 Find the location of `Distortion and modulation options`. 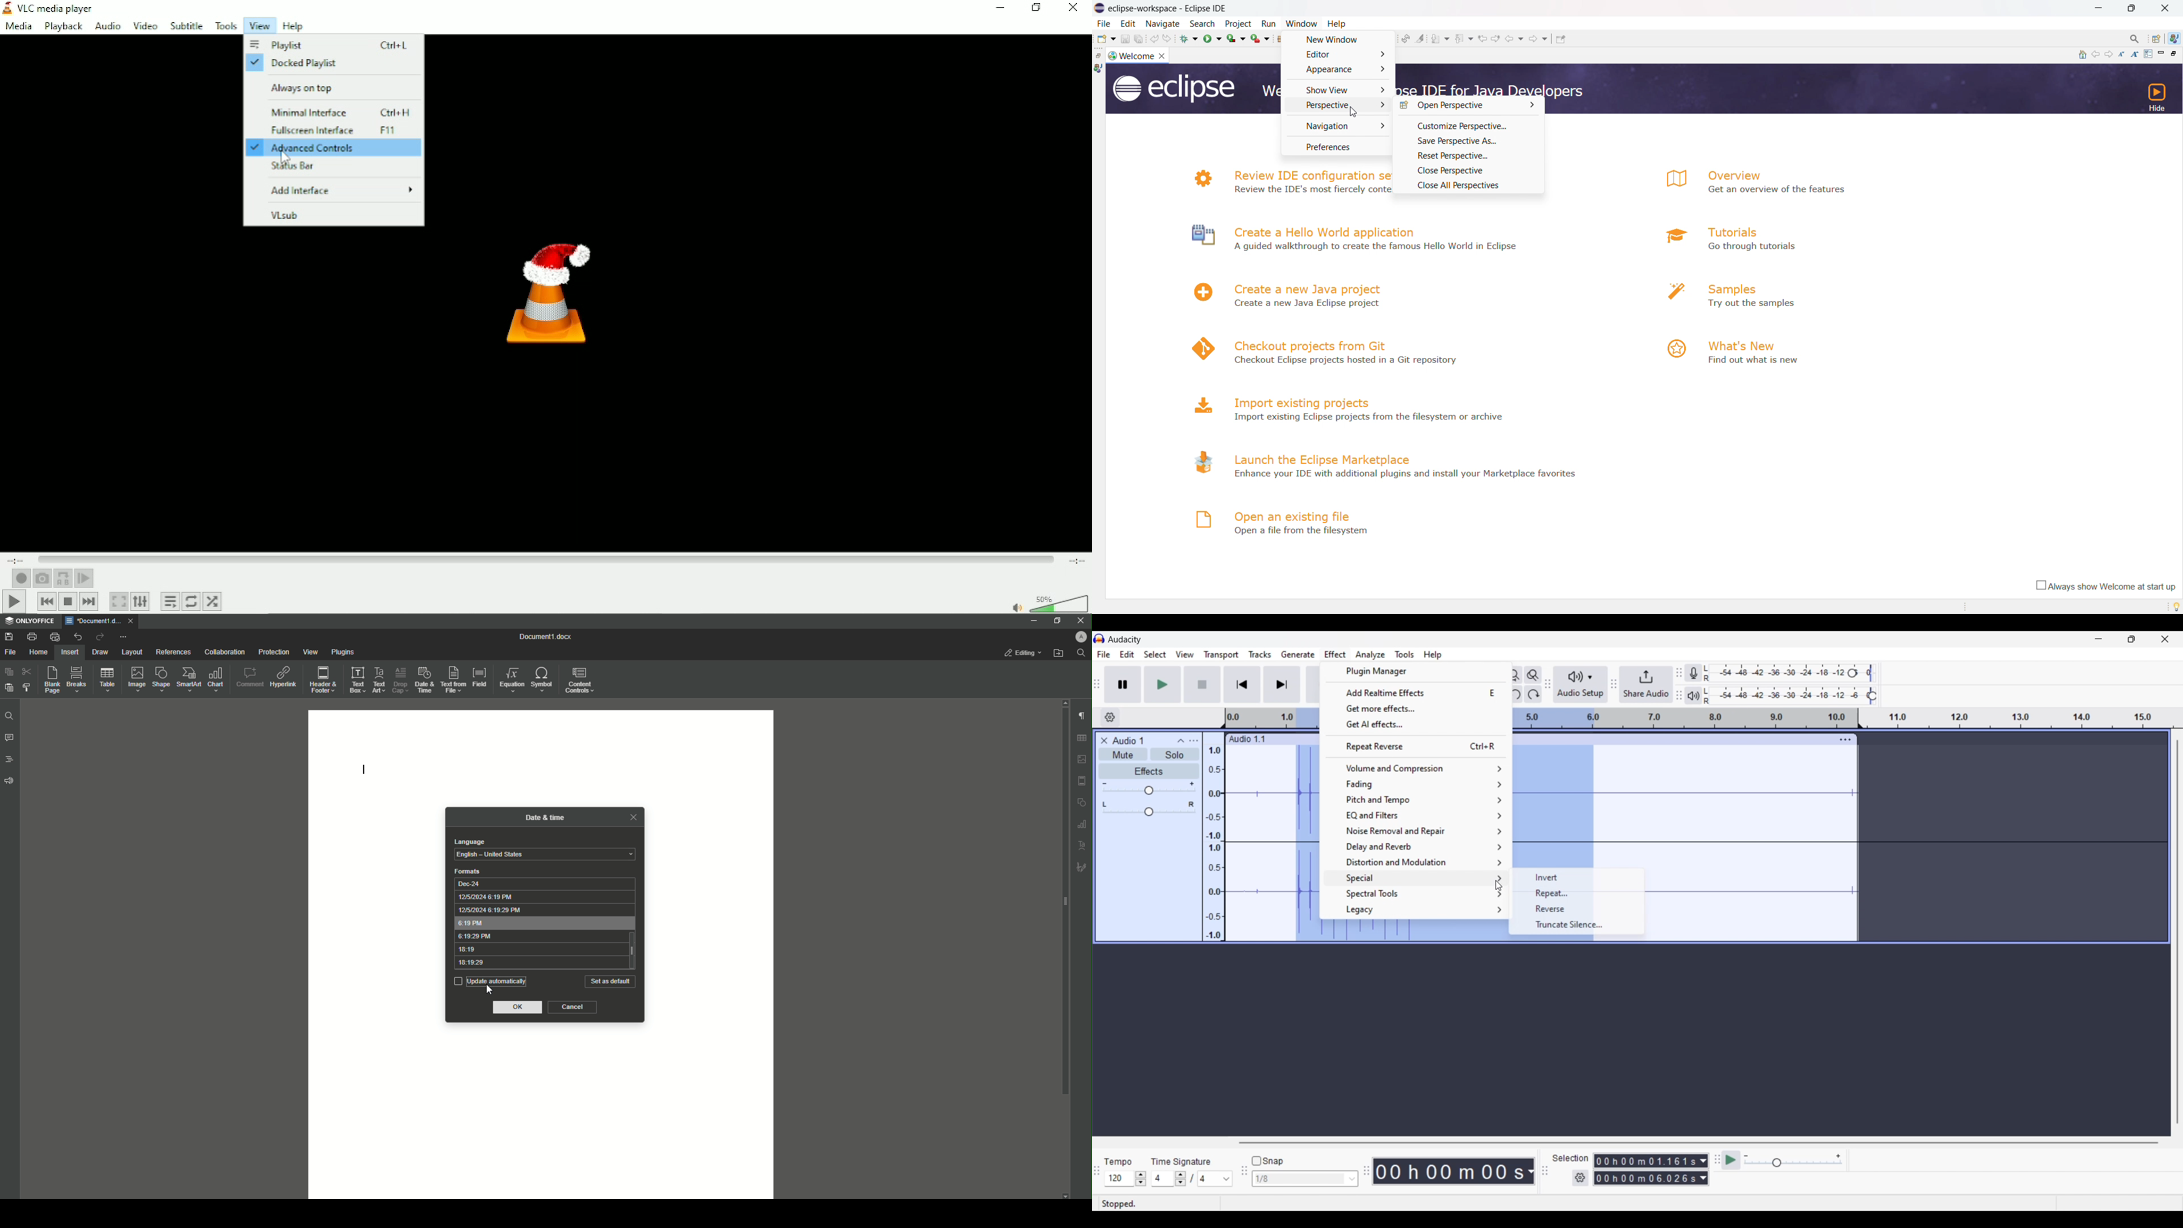

Distortion and modulation options is located at coordinates (1415, 862).